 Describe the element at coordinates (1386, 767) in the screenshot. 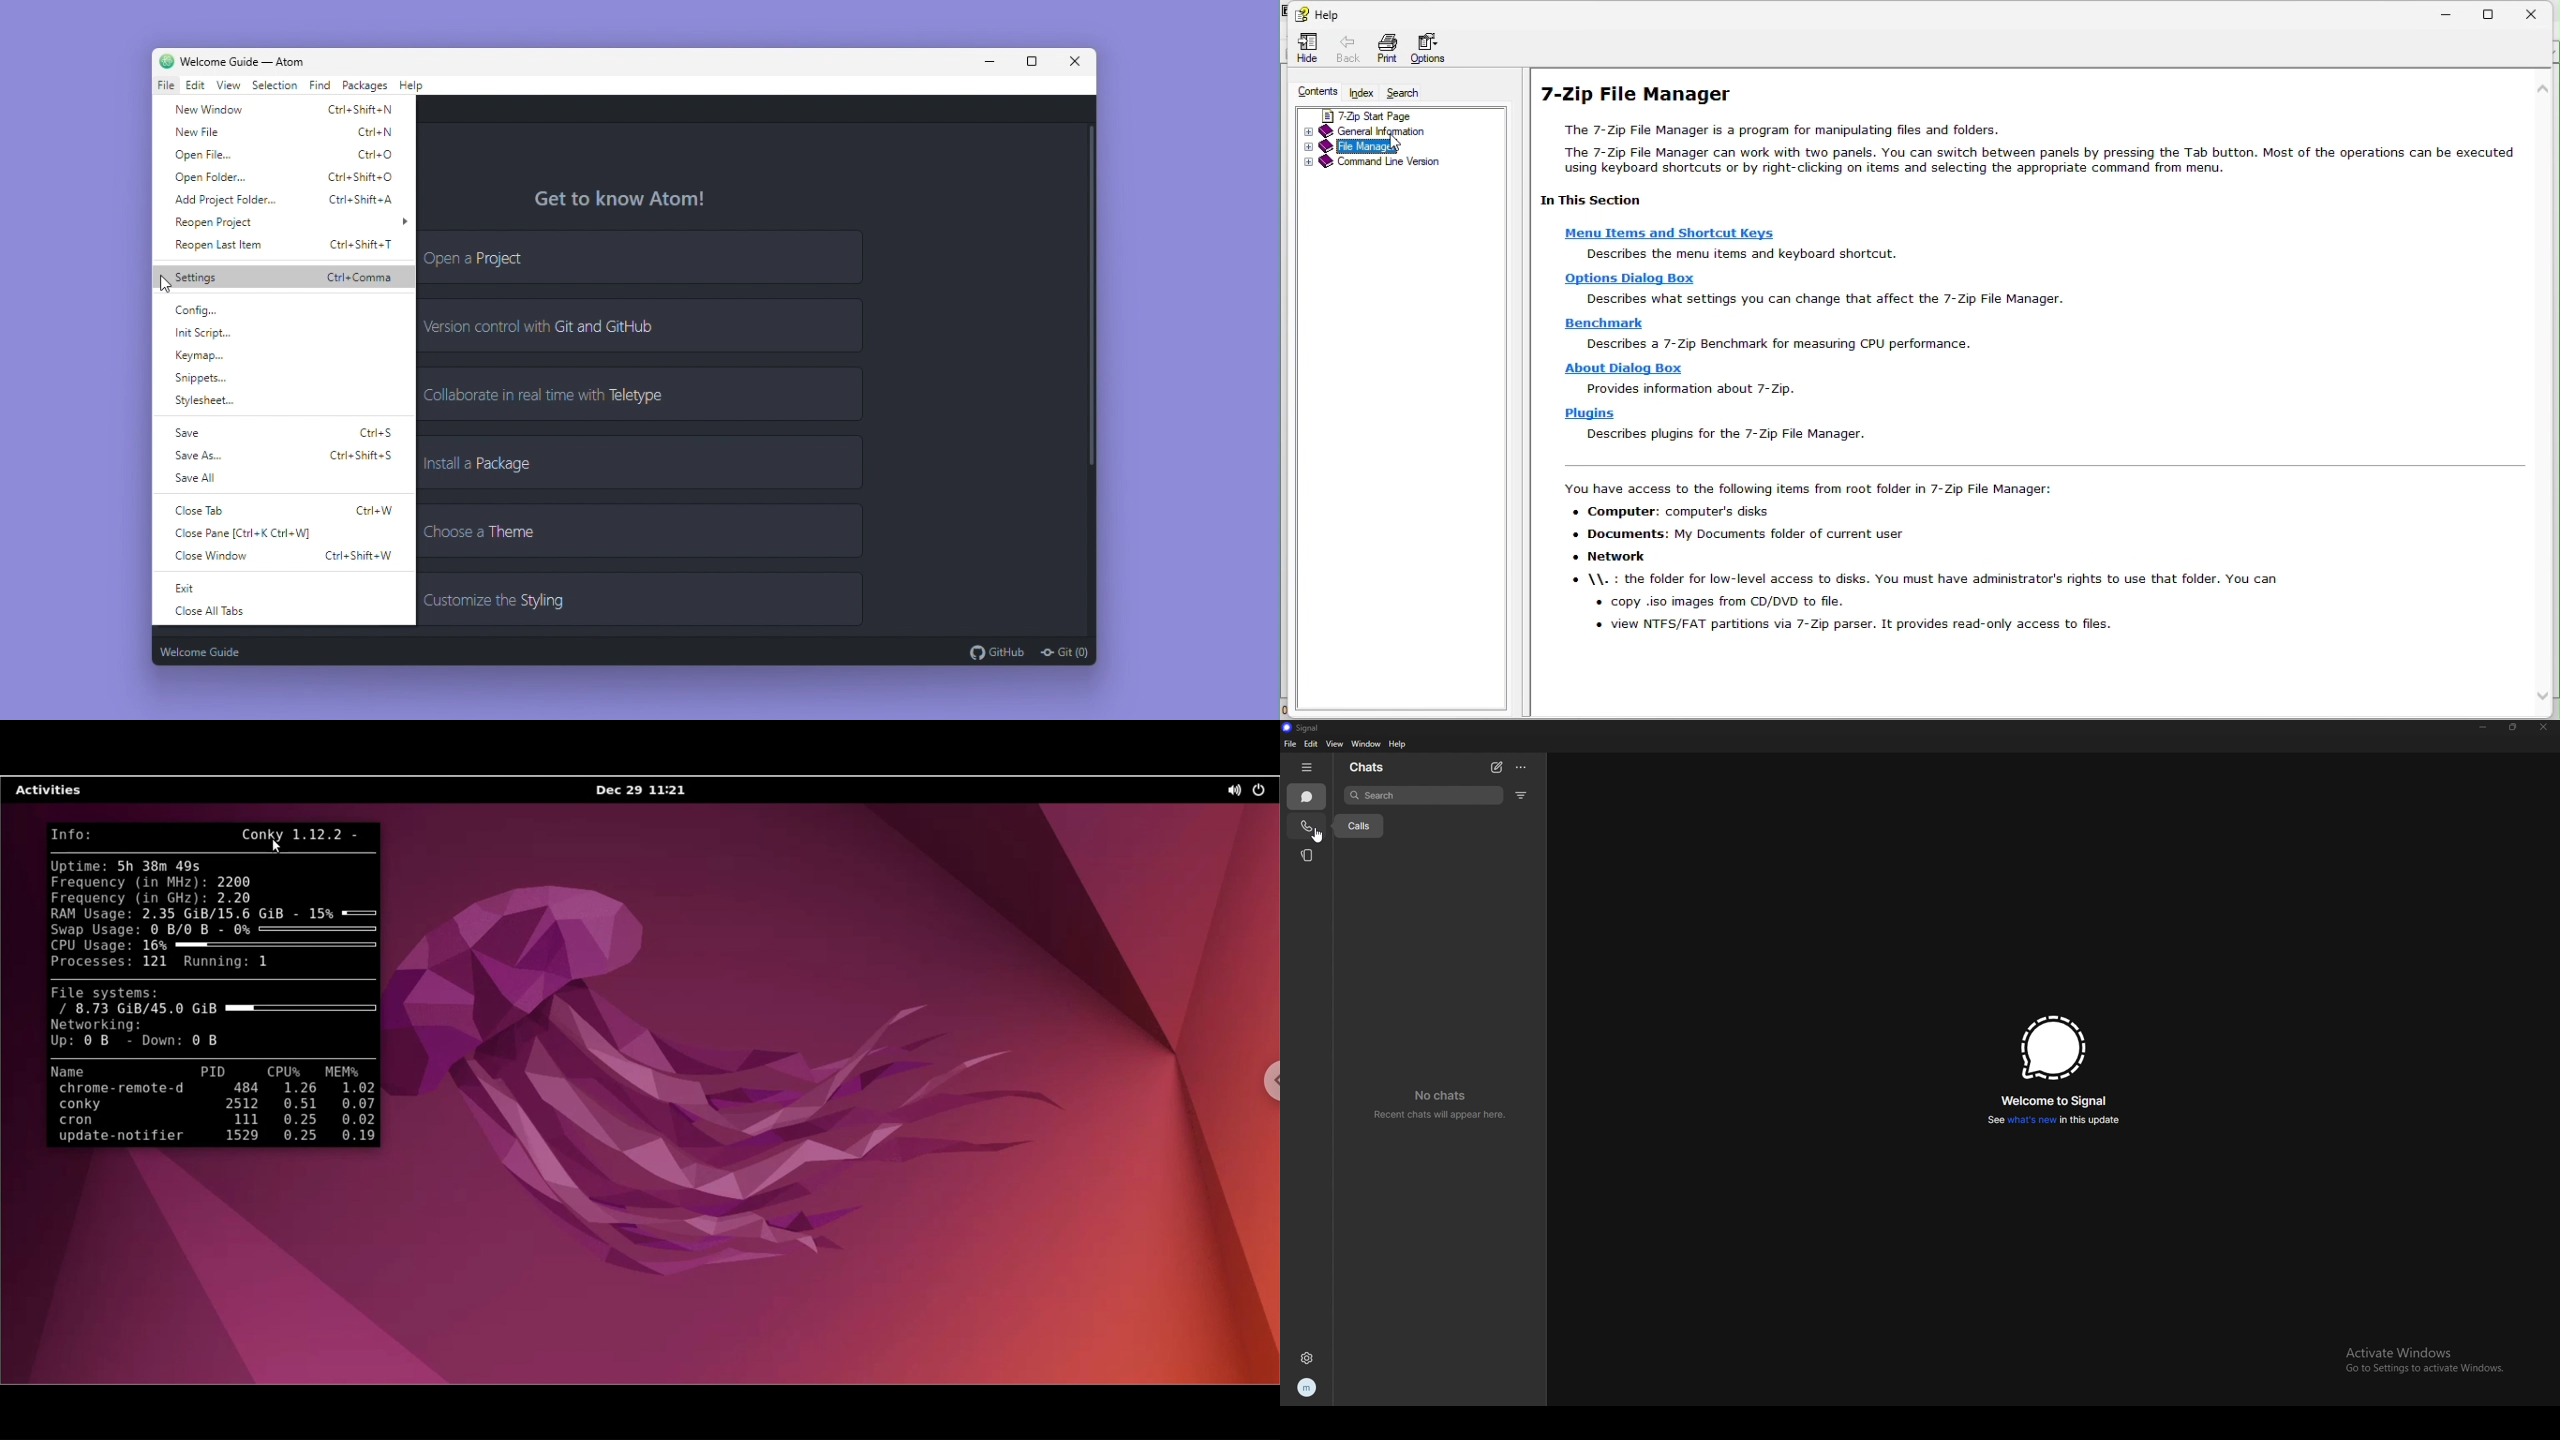

I see `chats` at that location.